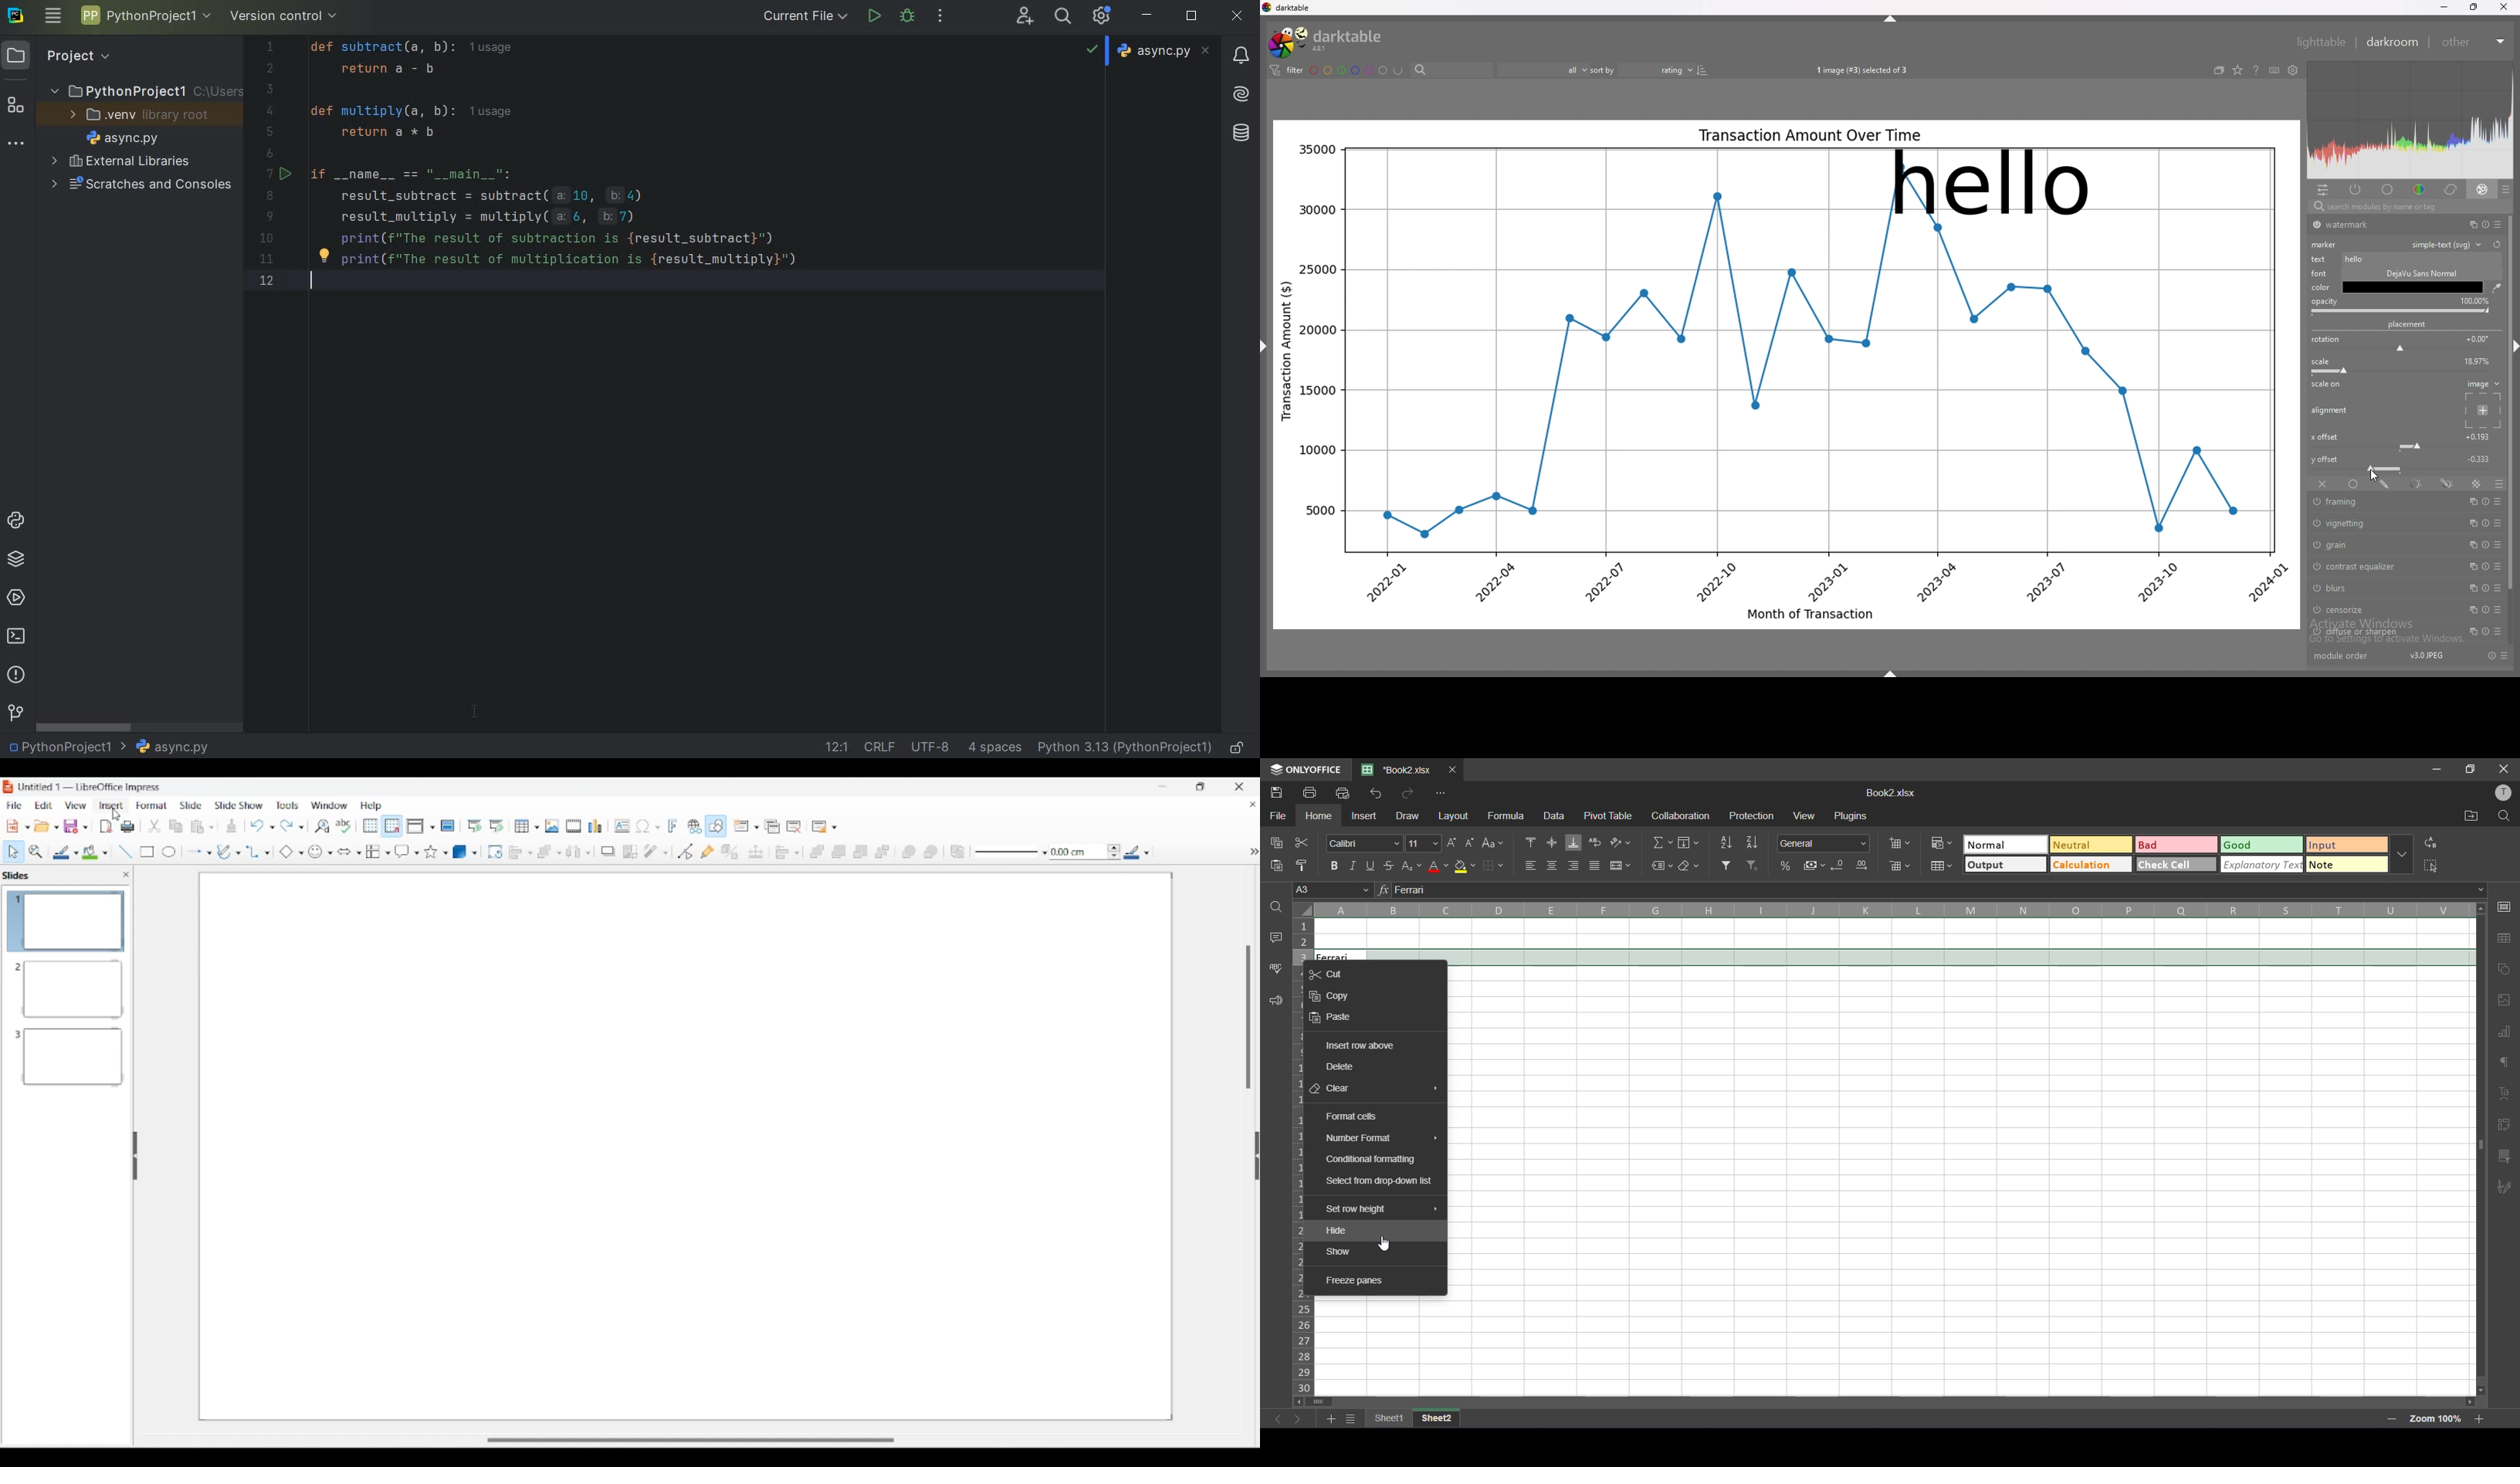 This screenshot has height=1484, width=2520. Describe the element at coordinates (2449, 190) in the screenshot. I see `correct` at that location.